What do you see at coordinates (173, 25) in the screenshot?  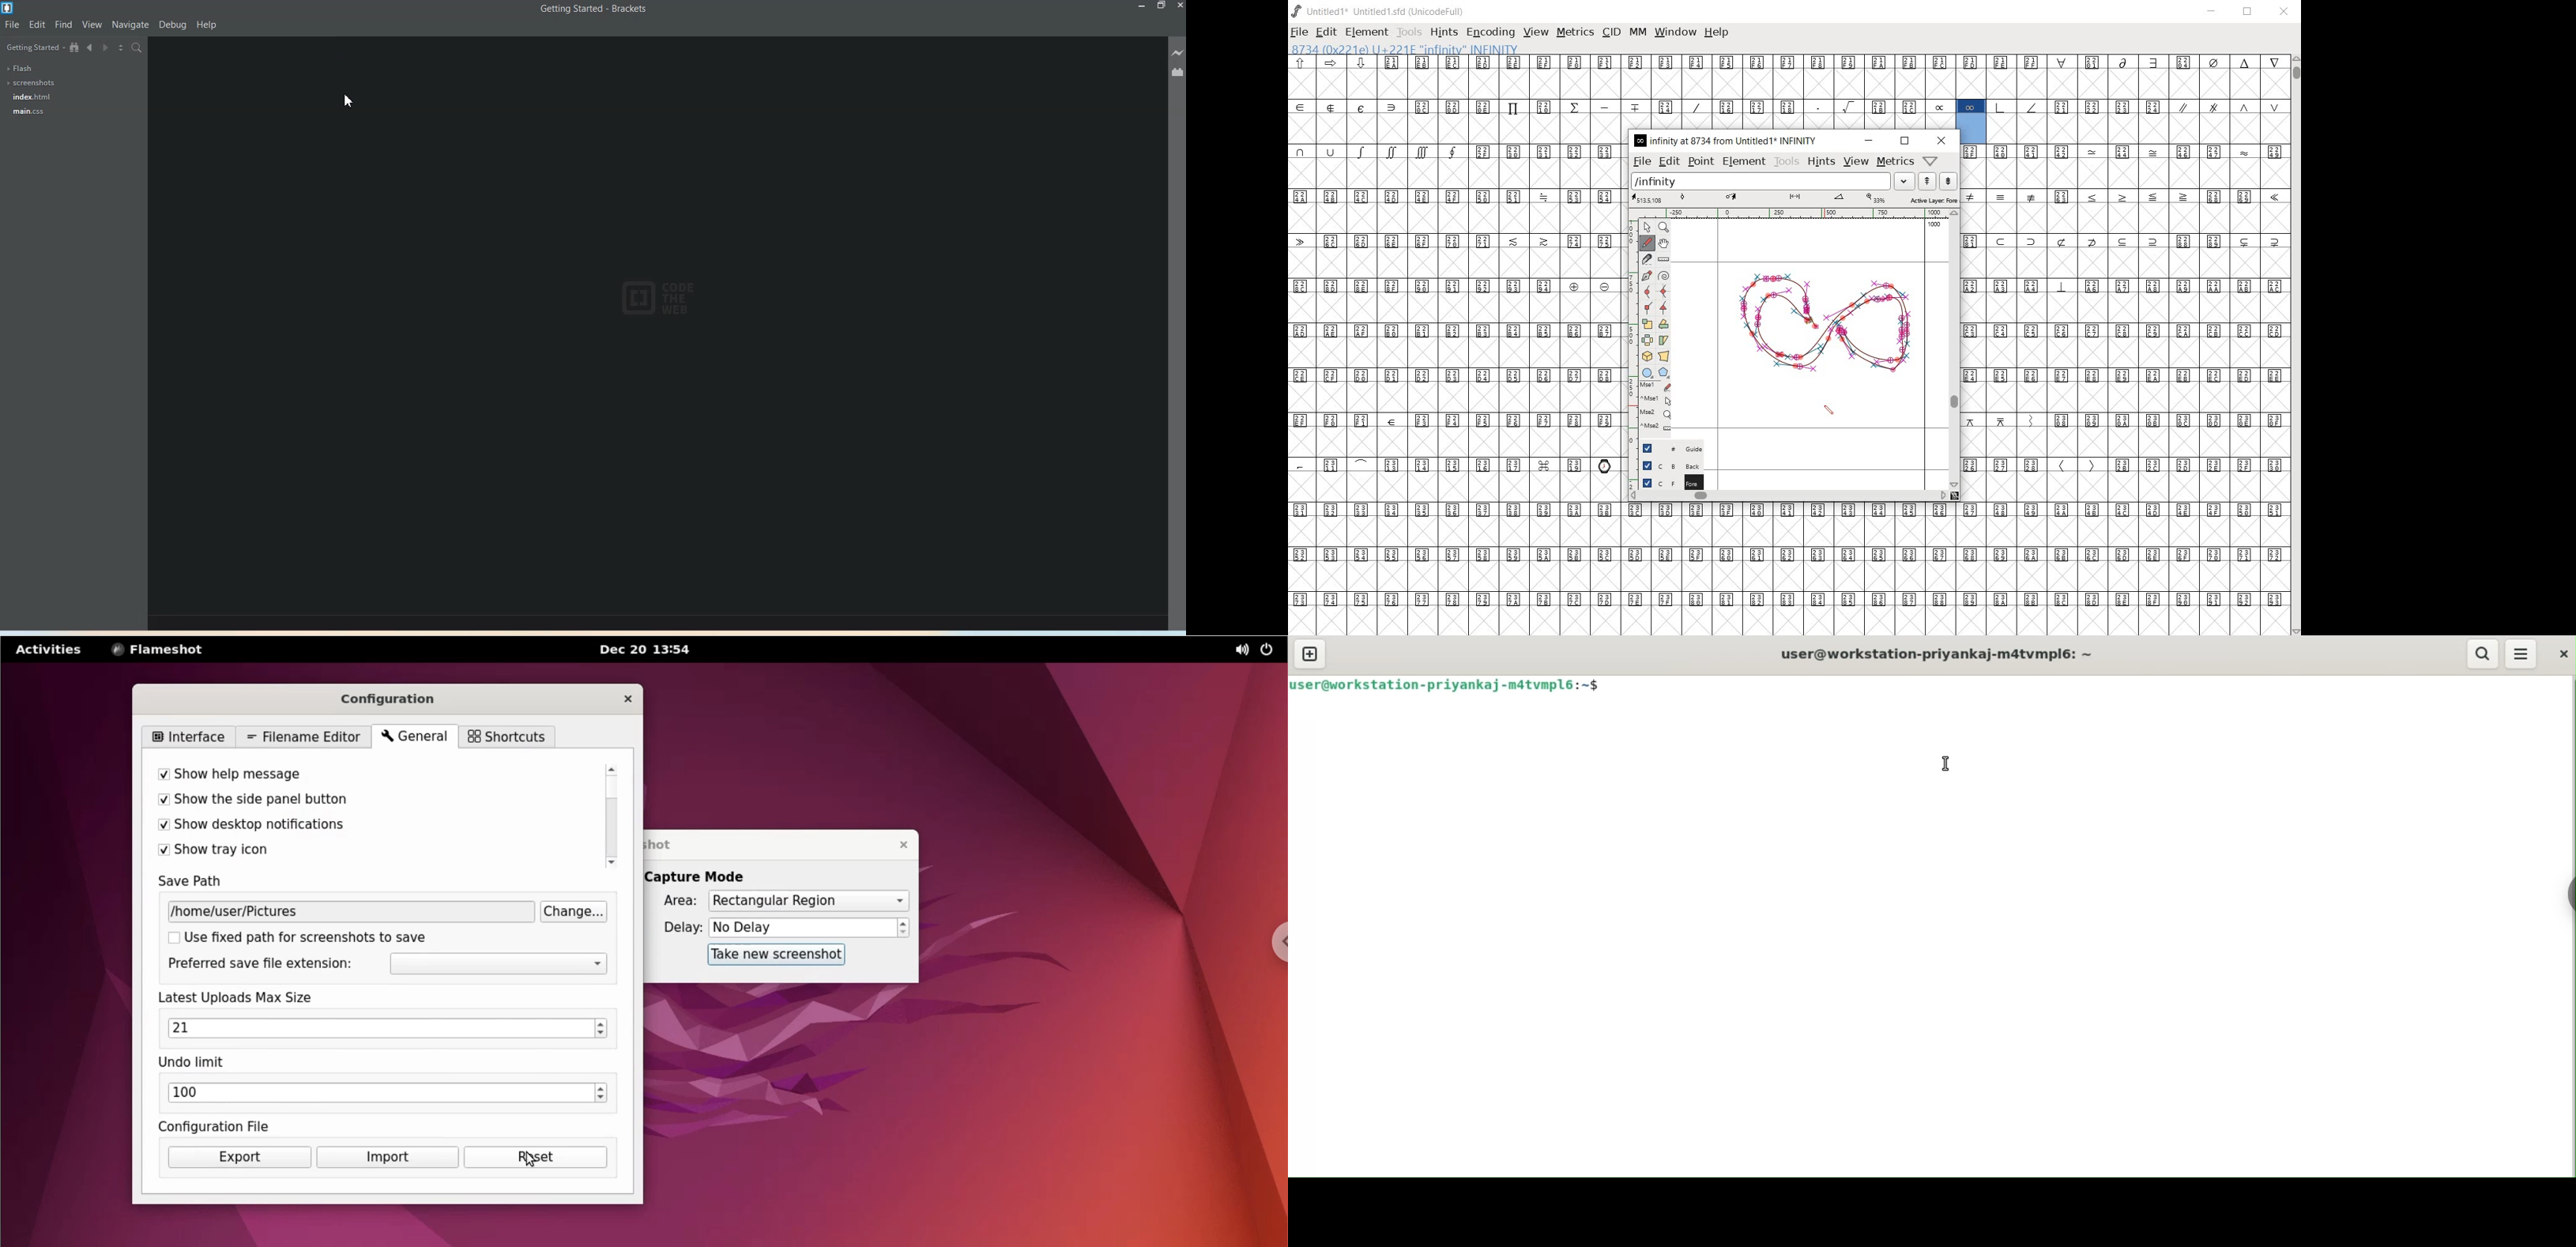 I see `Debug` at bounding box center [173, 25].